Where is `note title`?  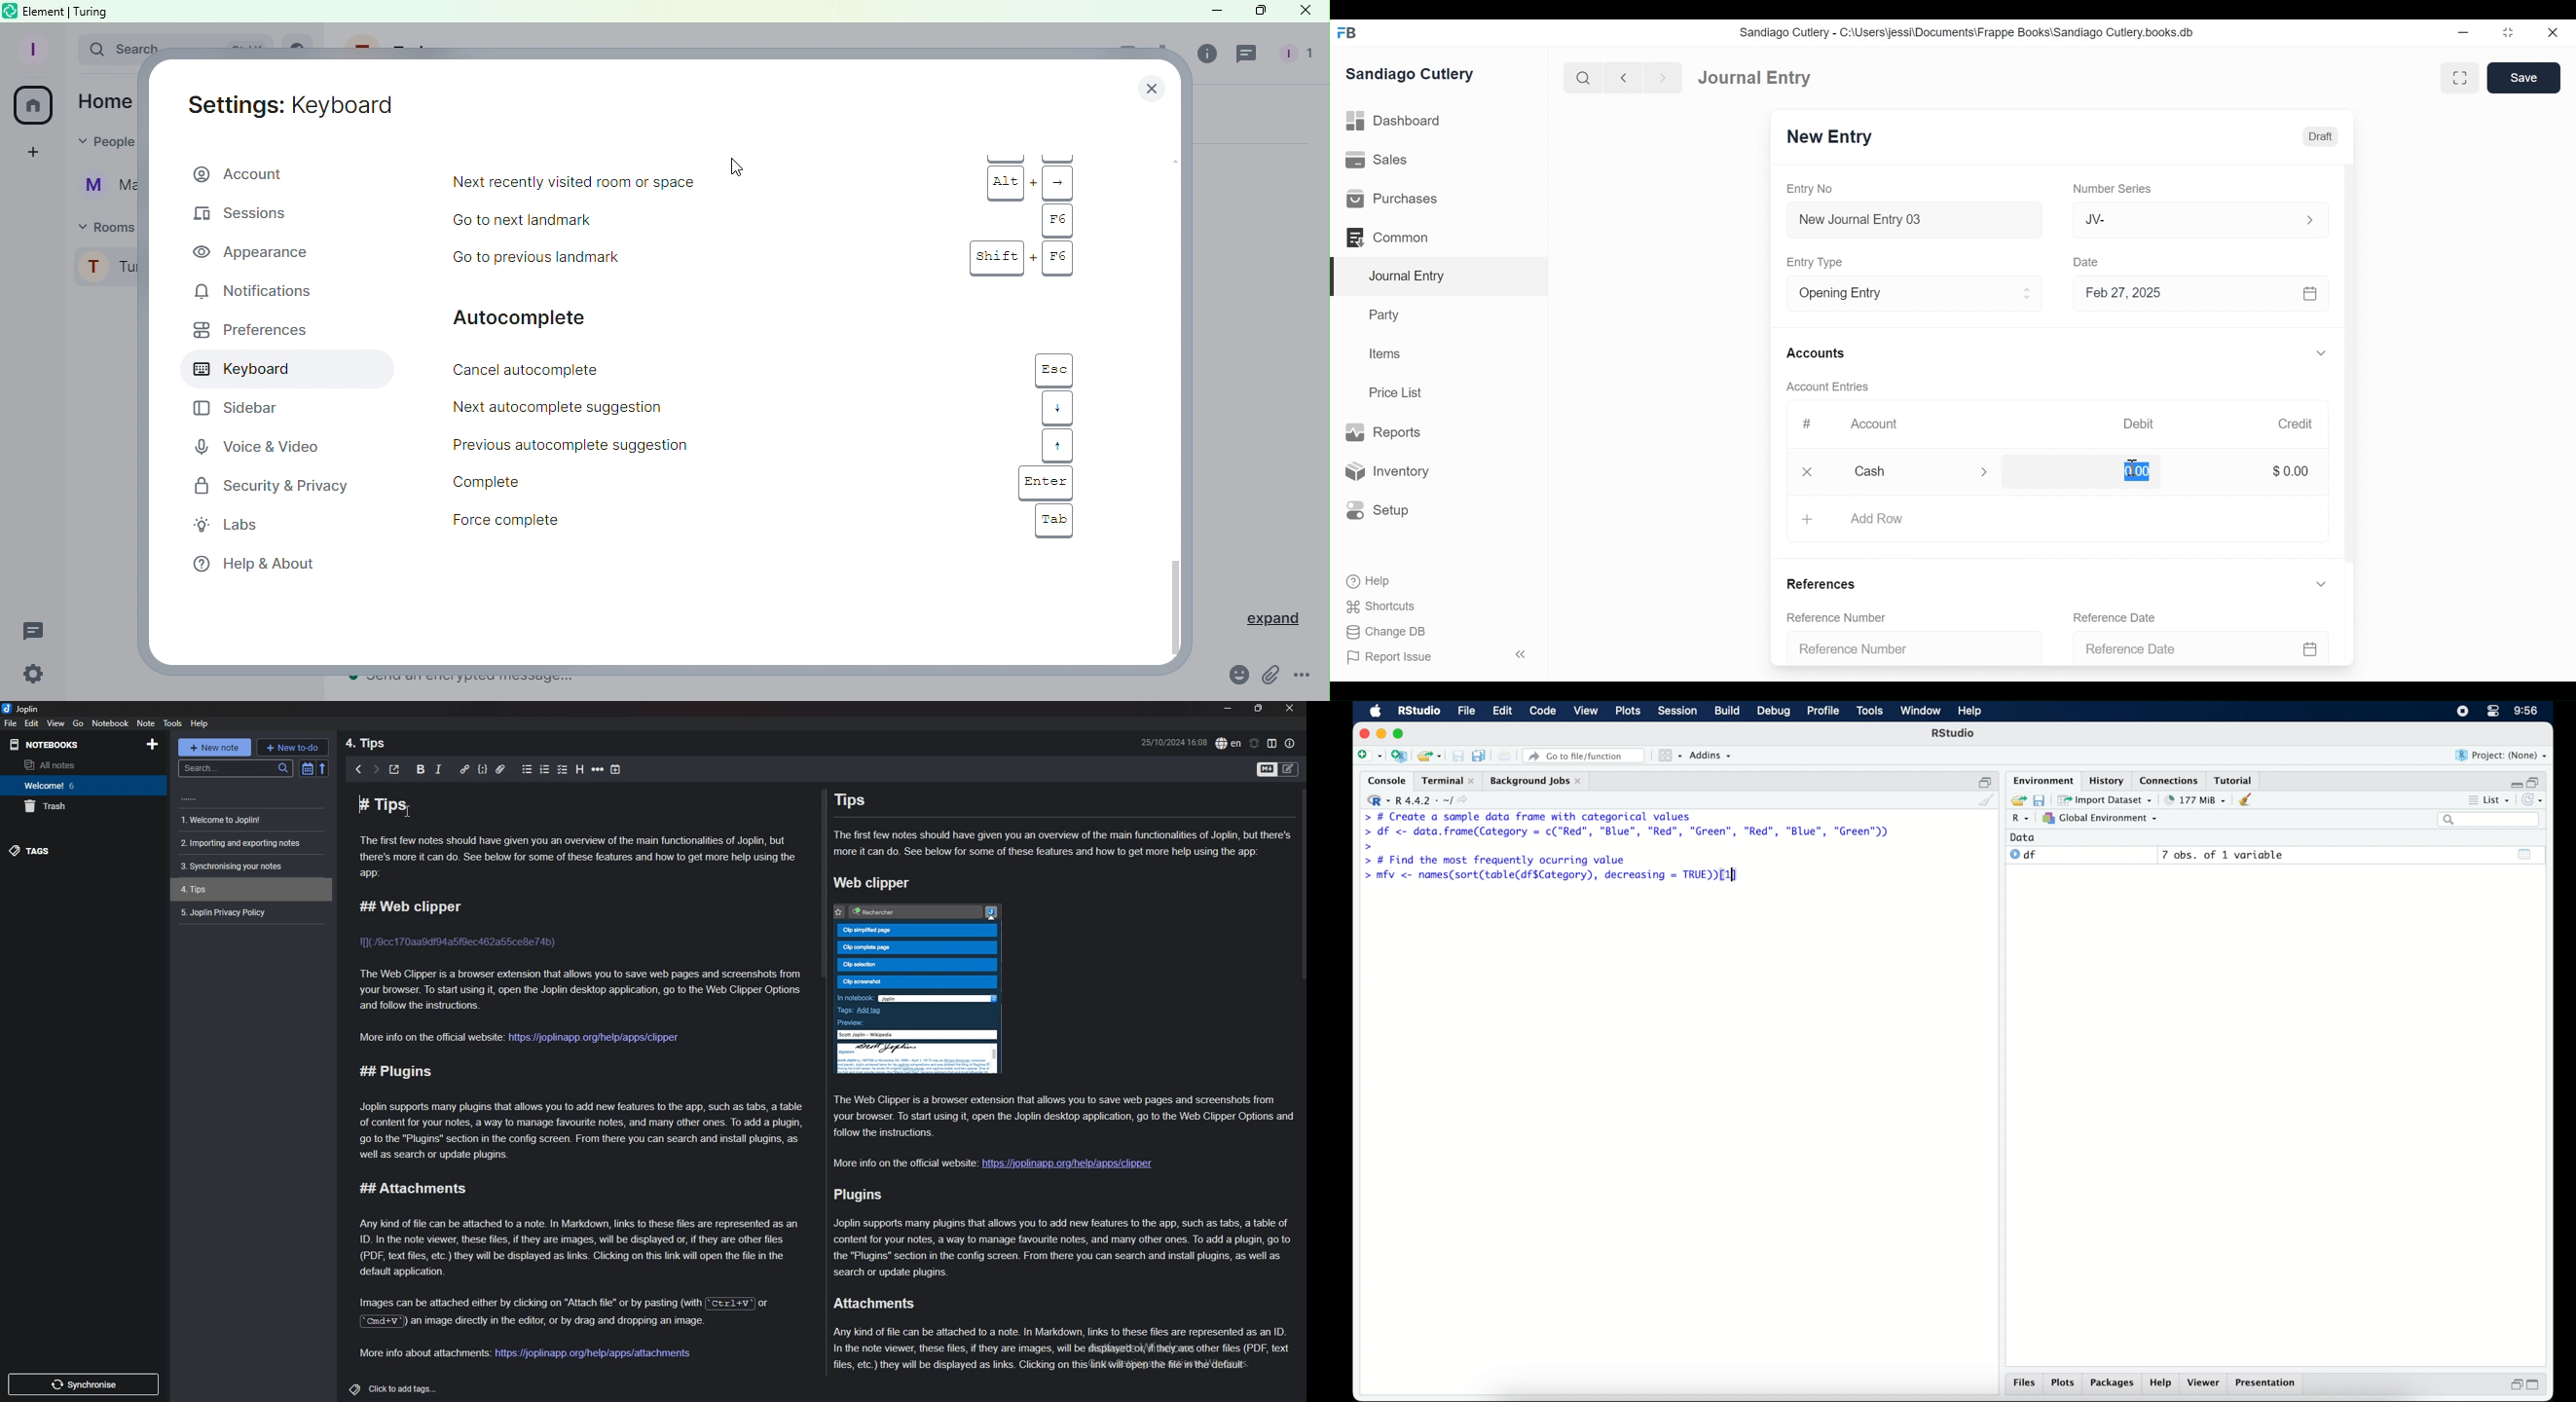
note title is located at coordinates (564, 805).